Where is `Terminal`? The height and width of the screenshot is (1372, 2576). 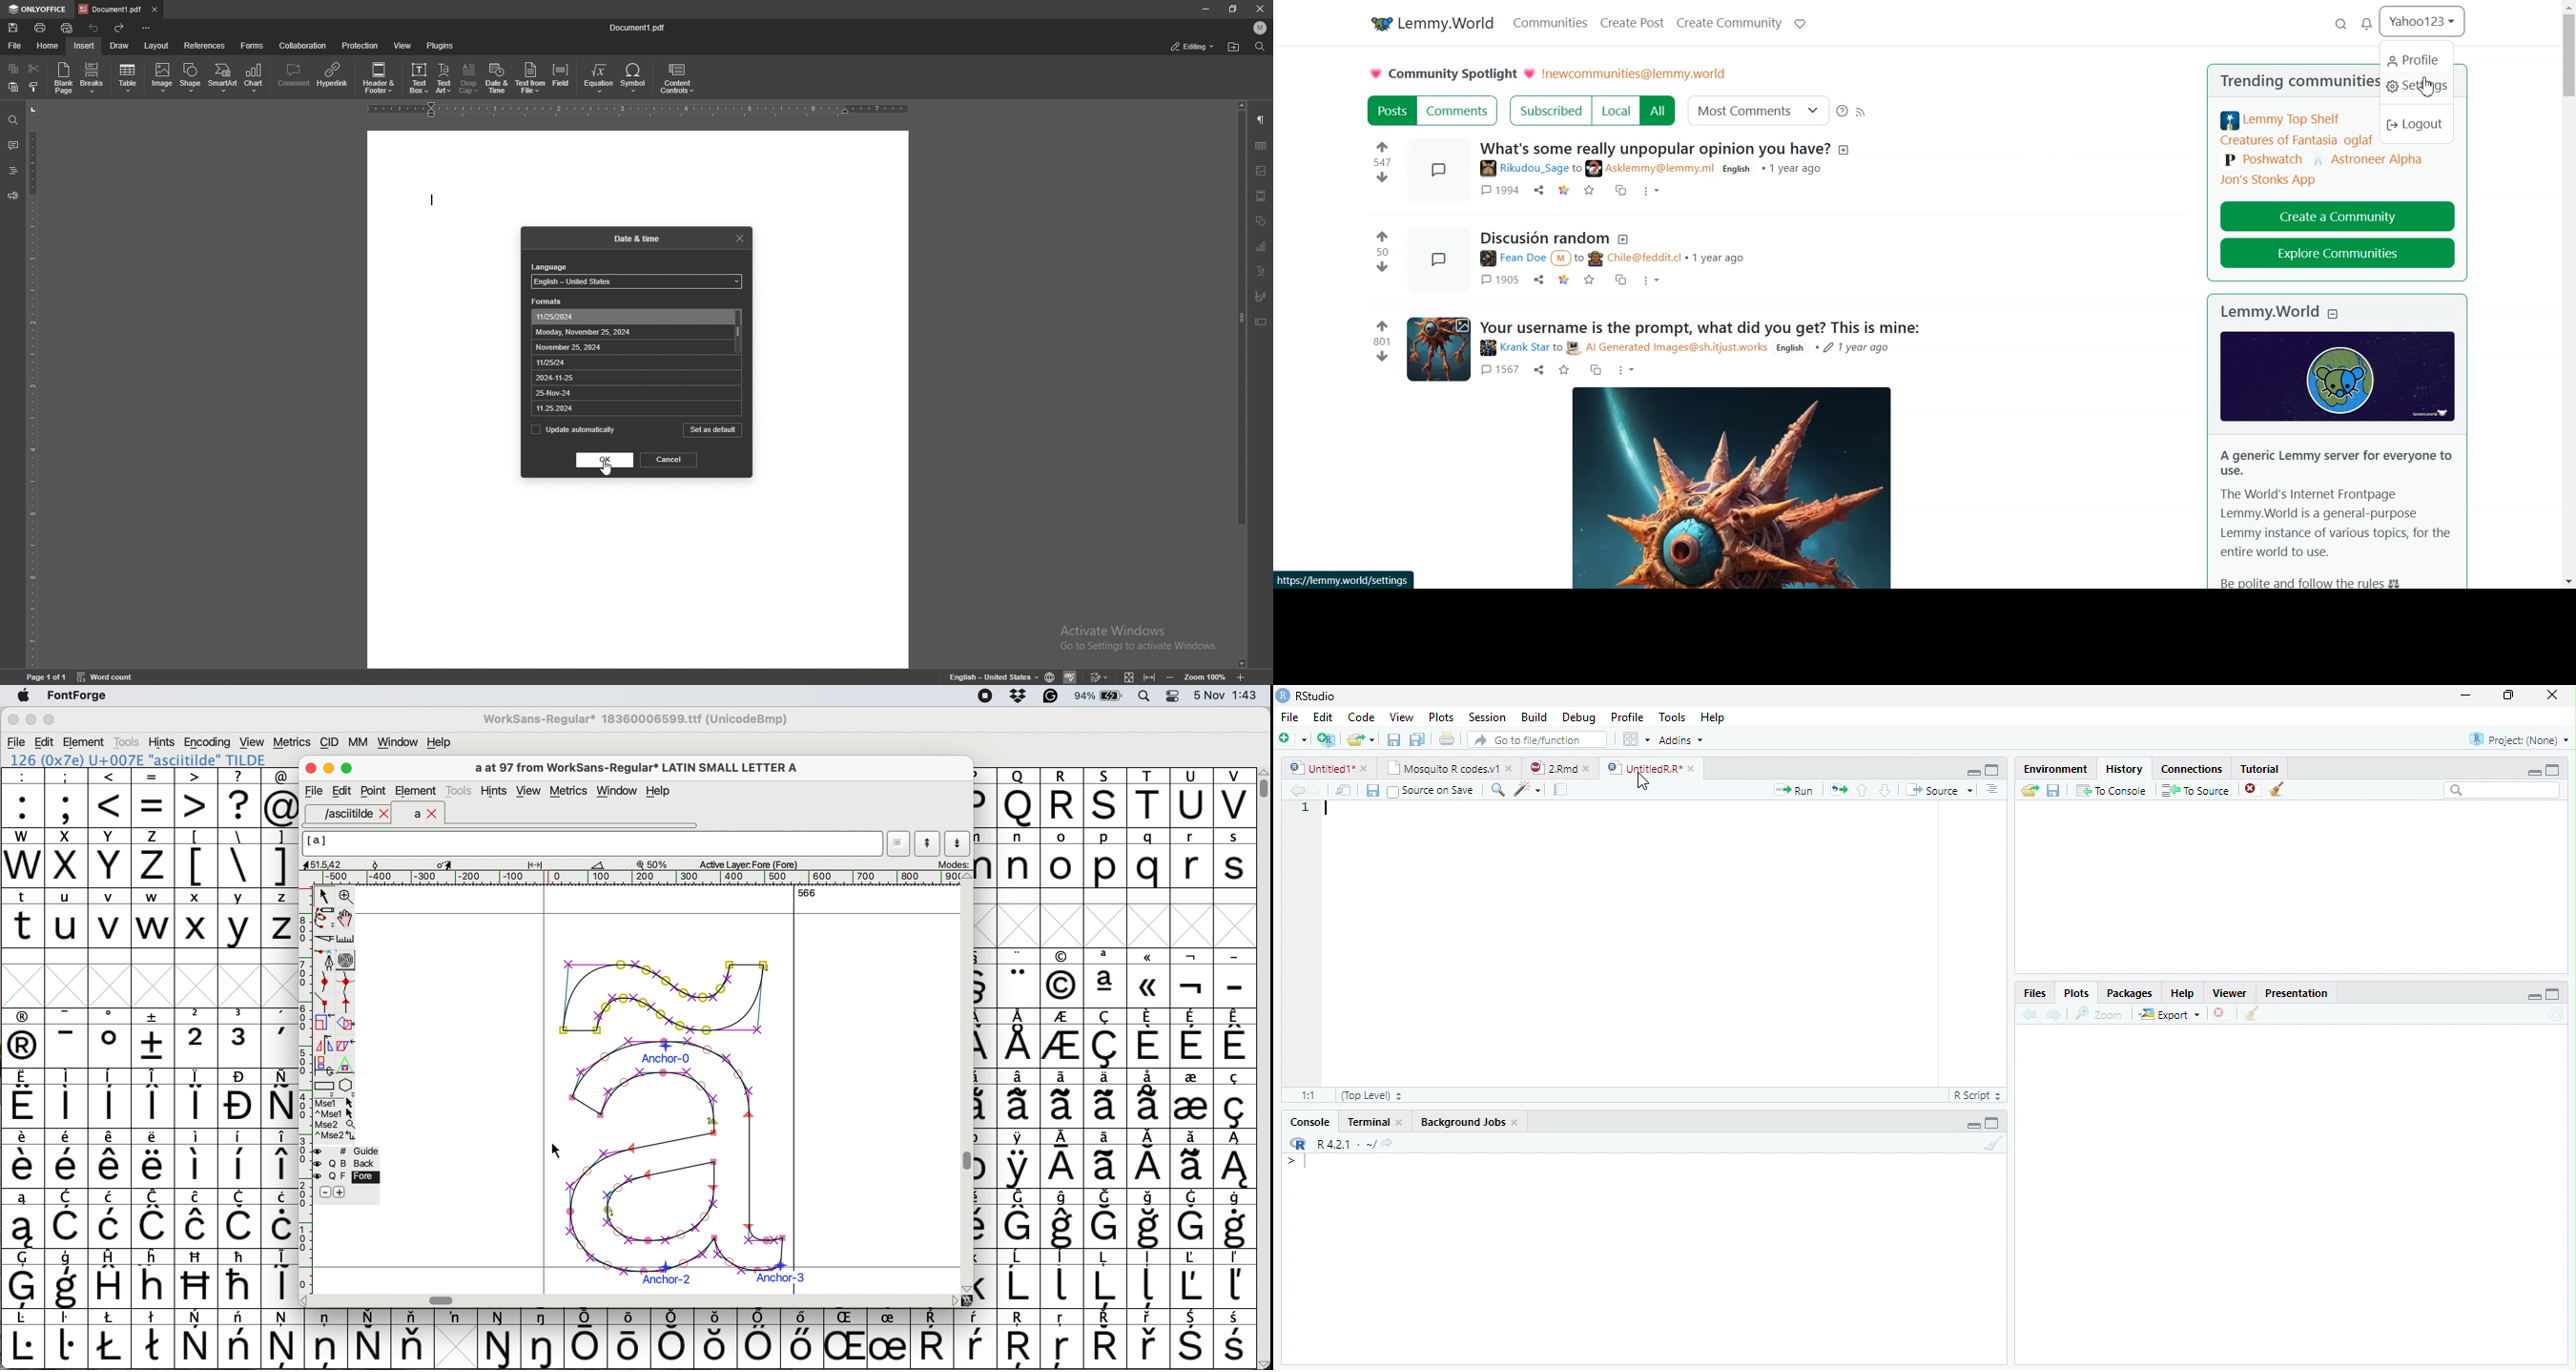
Terminal is located at coordinates (1368, 1122).